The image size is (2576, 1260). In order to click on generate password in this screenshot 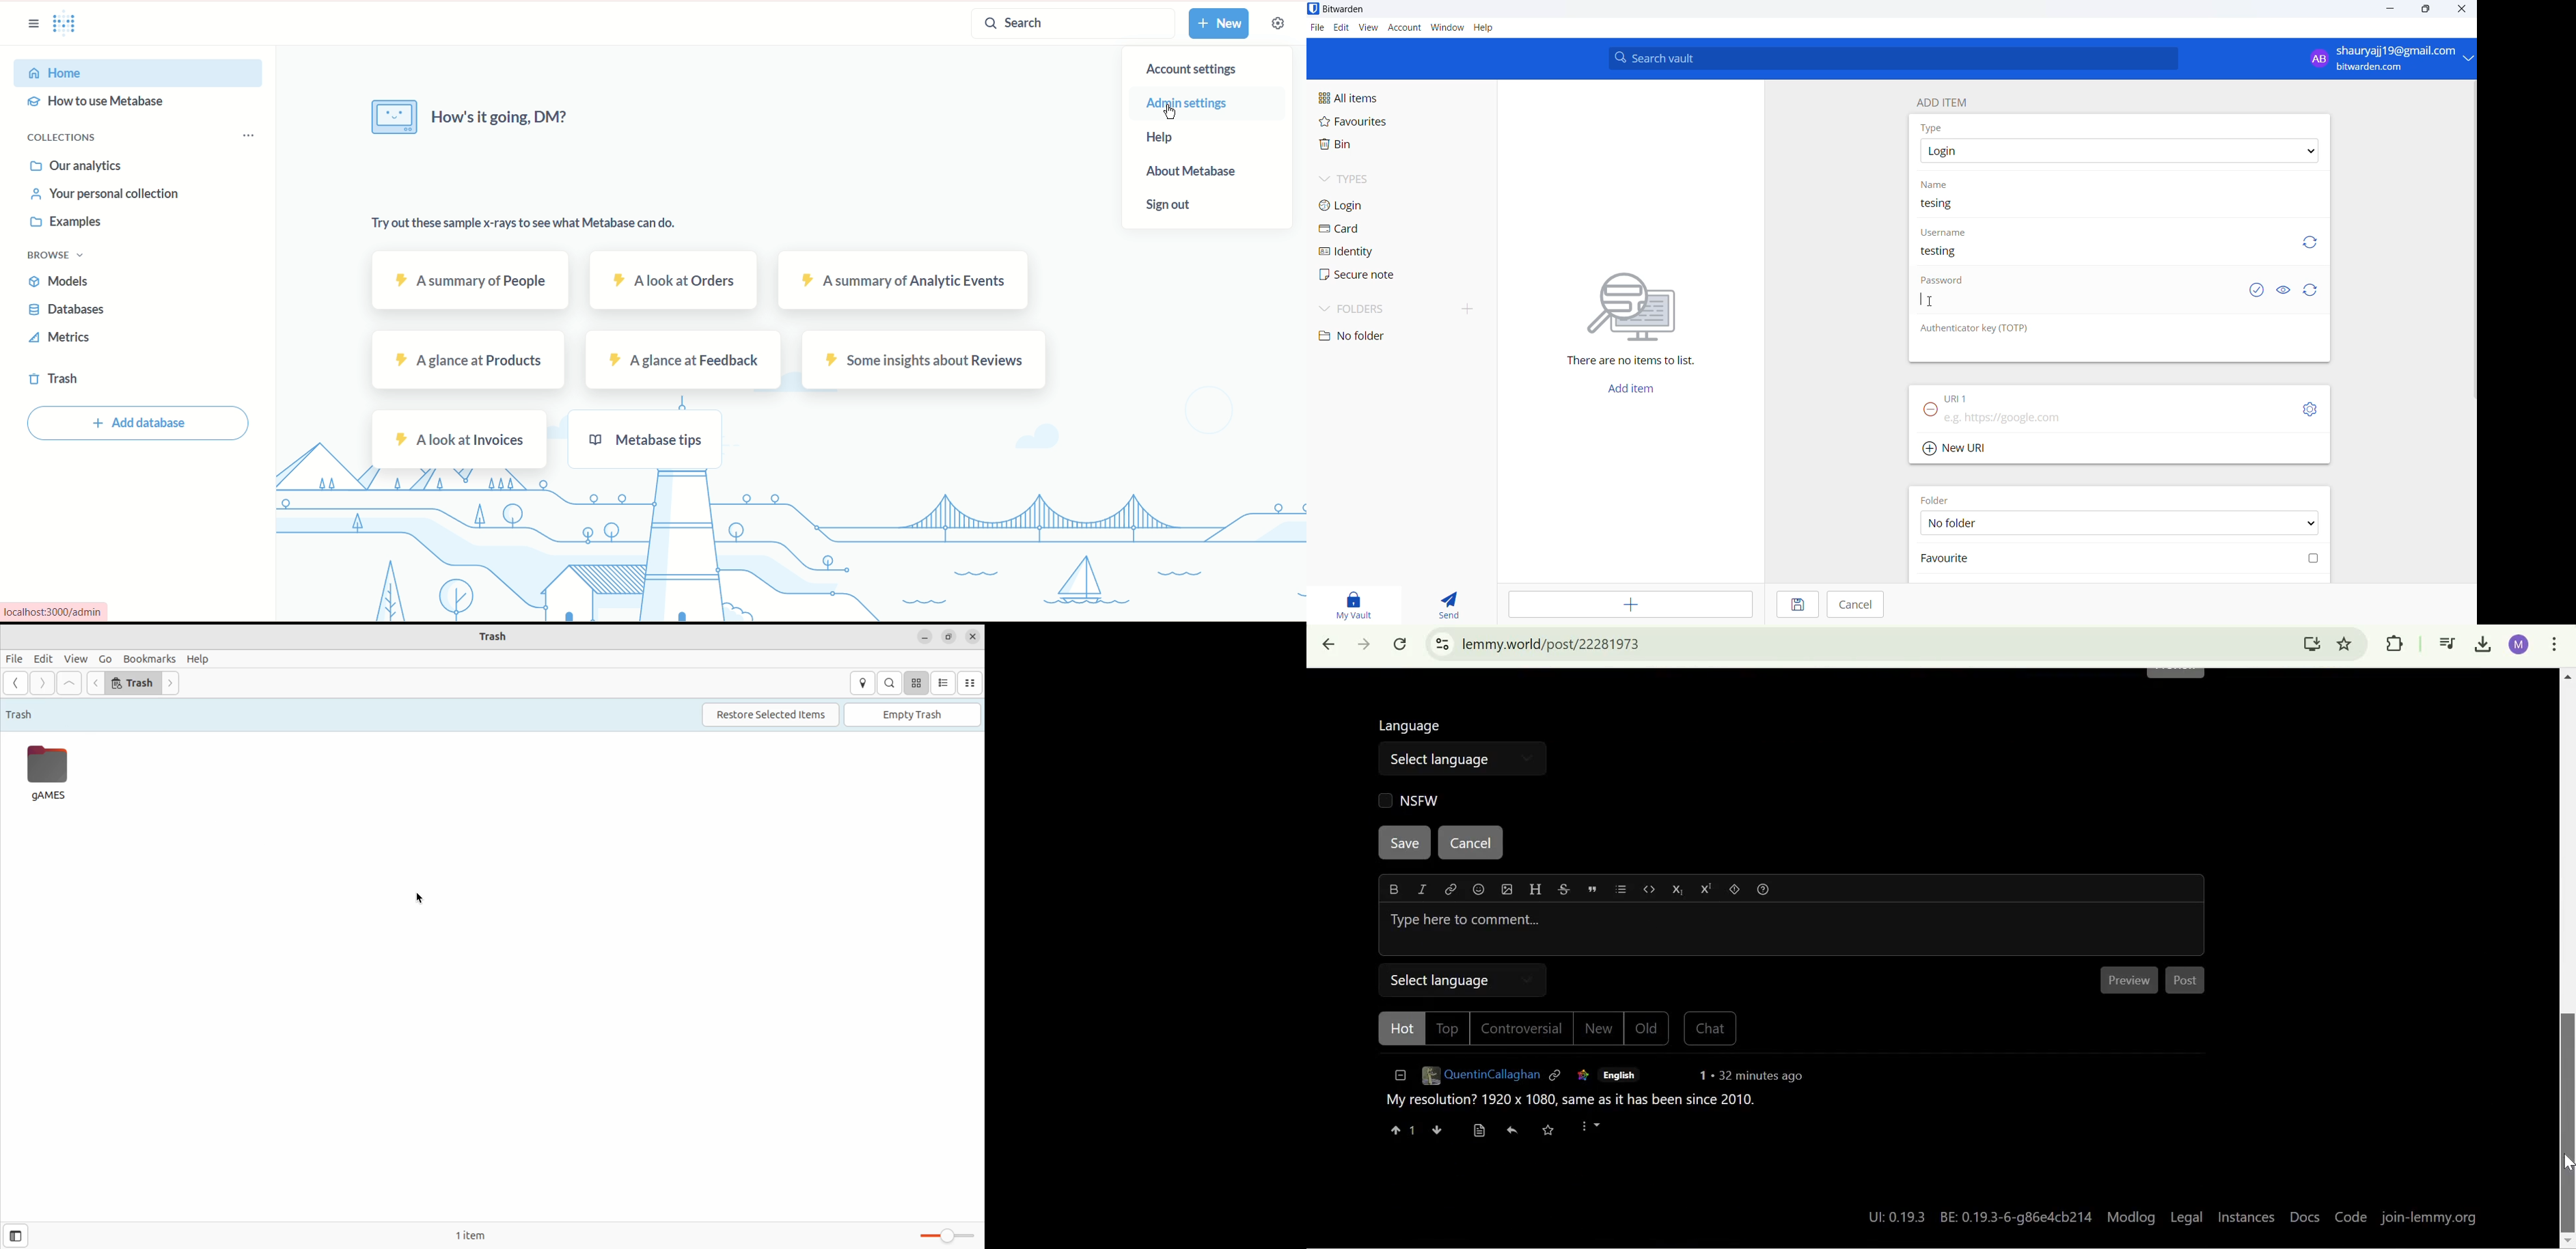, I will do `click(2313, 291)`.